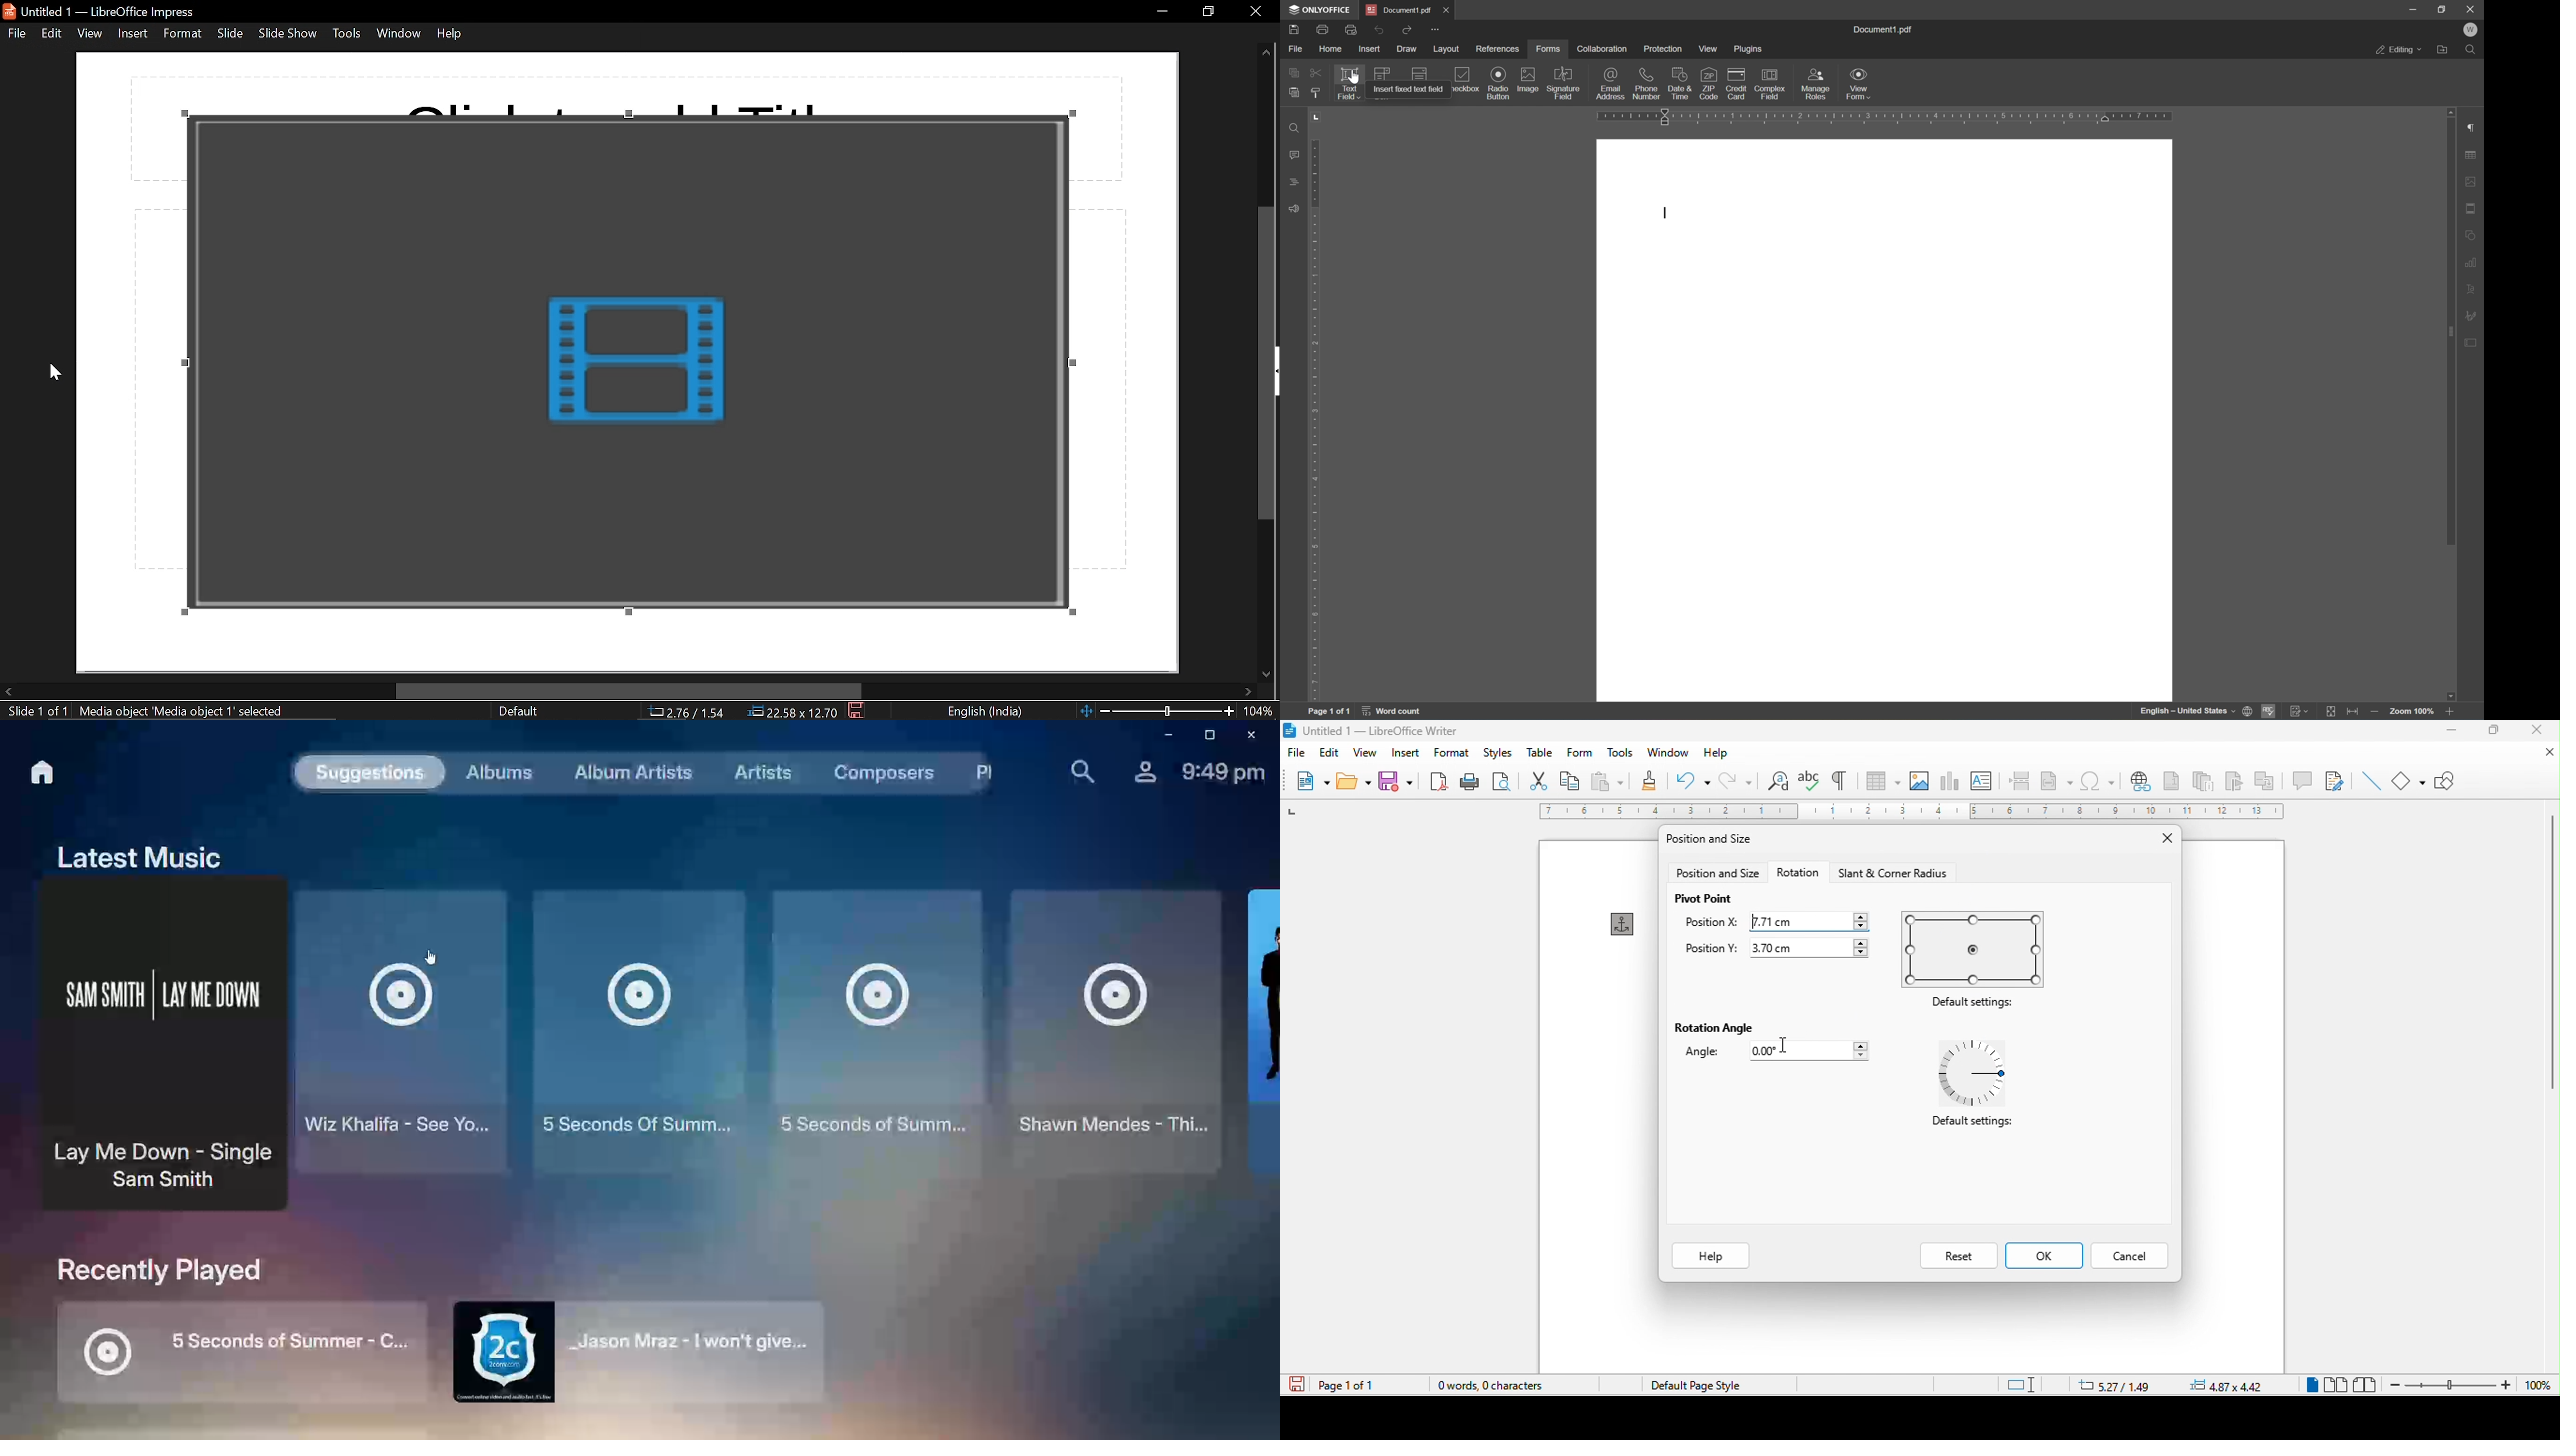  Describe the element at coordinates (2204, 780) in the screenshot. I see `endnote` at that location.